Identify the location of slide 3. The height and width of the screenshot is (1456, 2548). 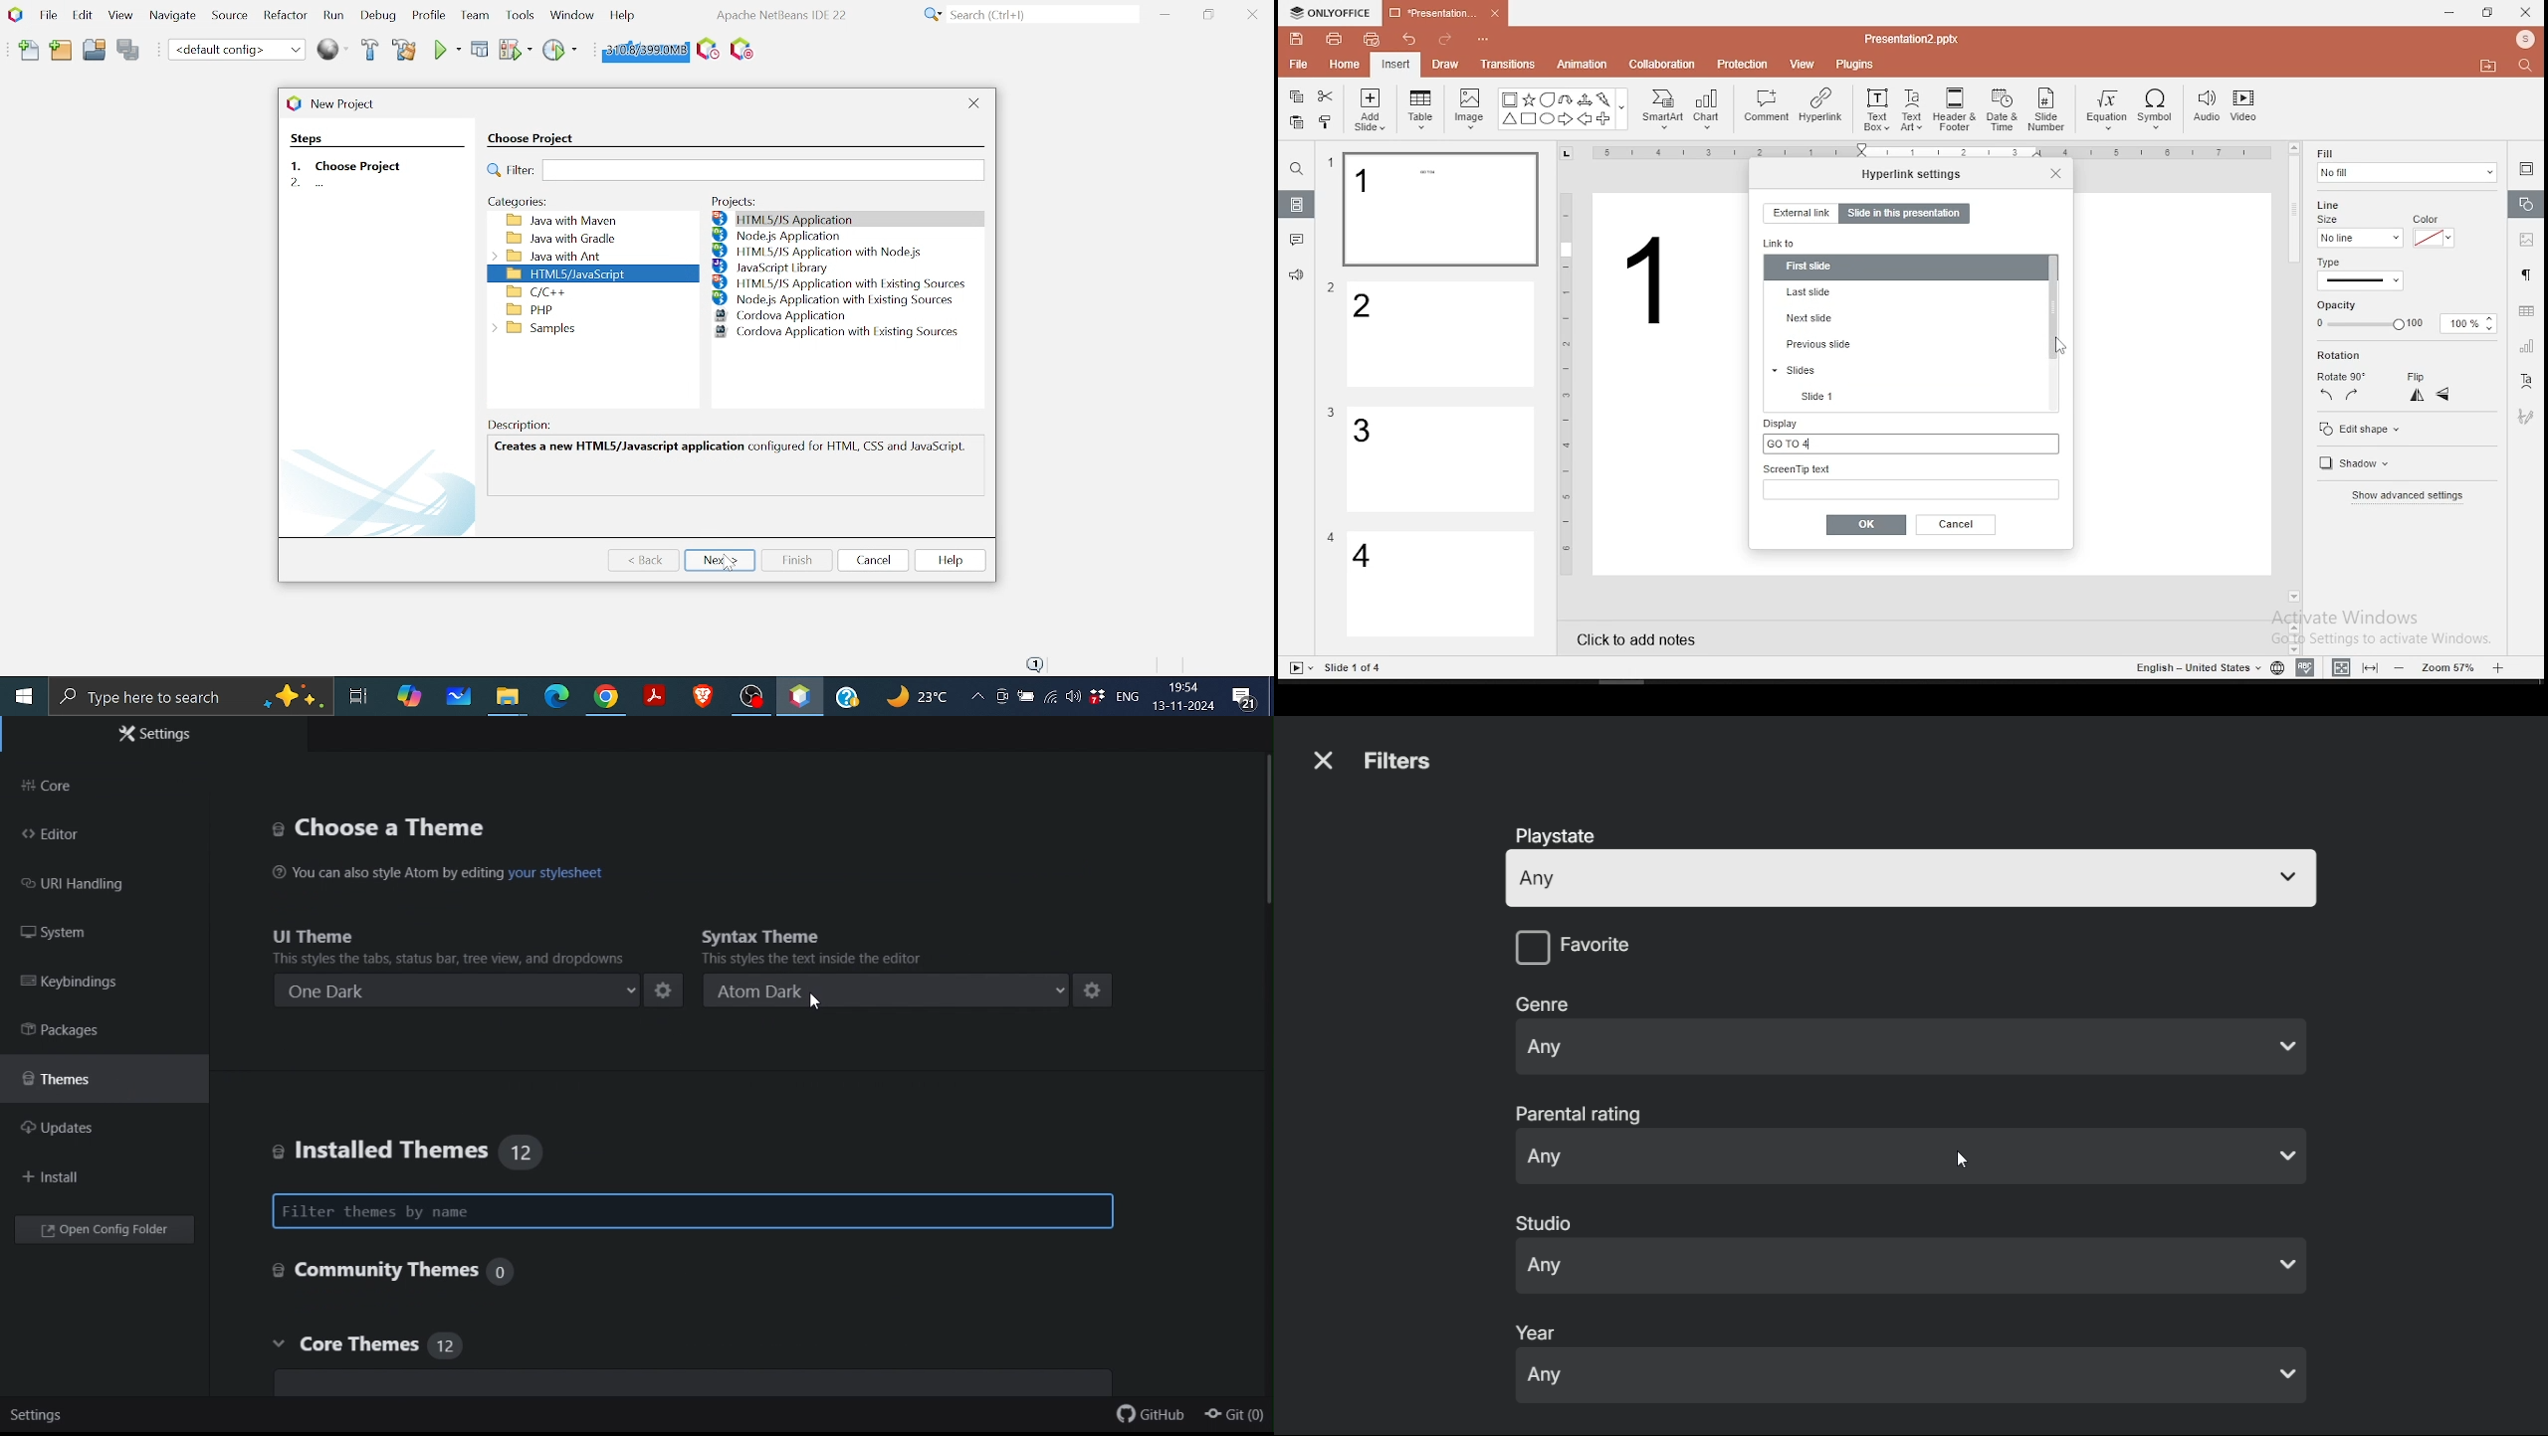
(1438, 460).